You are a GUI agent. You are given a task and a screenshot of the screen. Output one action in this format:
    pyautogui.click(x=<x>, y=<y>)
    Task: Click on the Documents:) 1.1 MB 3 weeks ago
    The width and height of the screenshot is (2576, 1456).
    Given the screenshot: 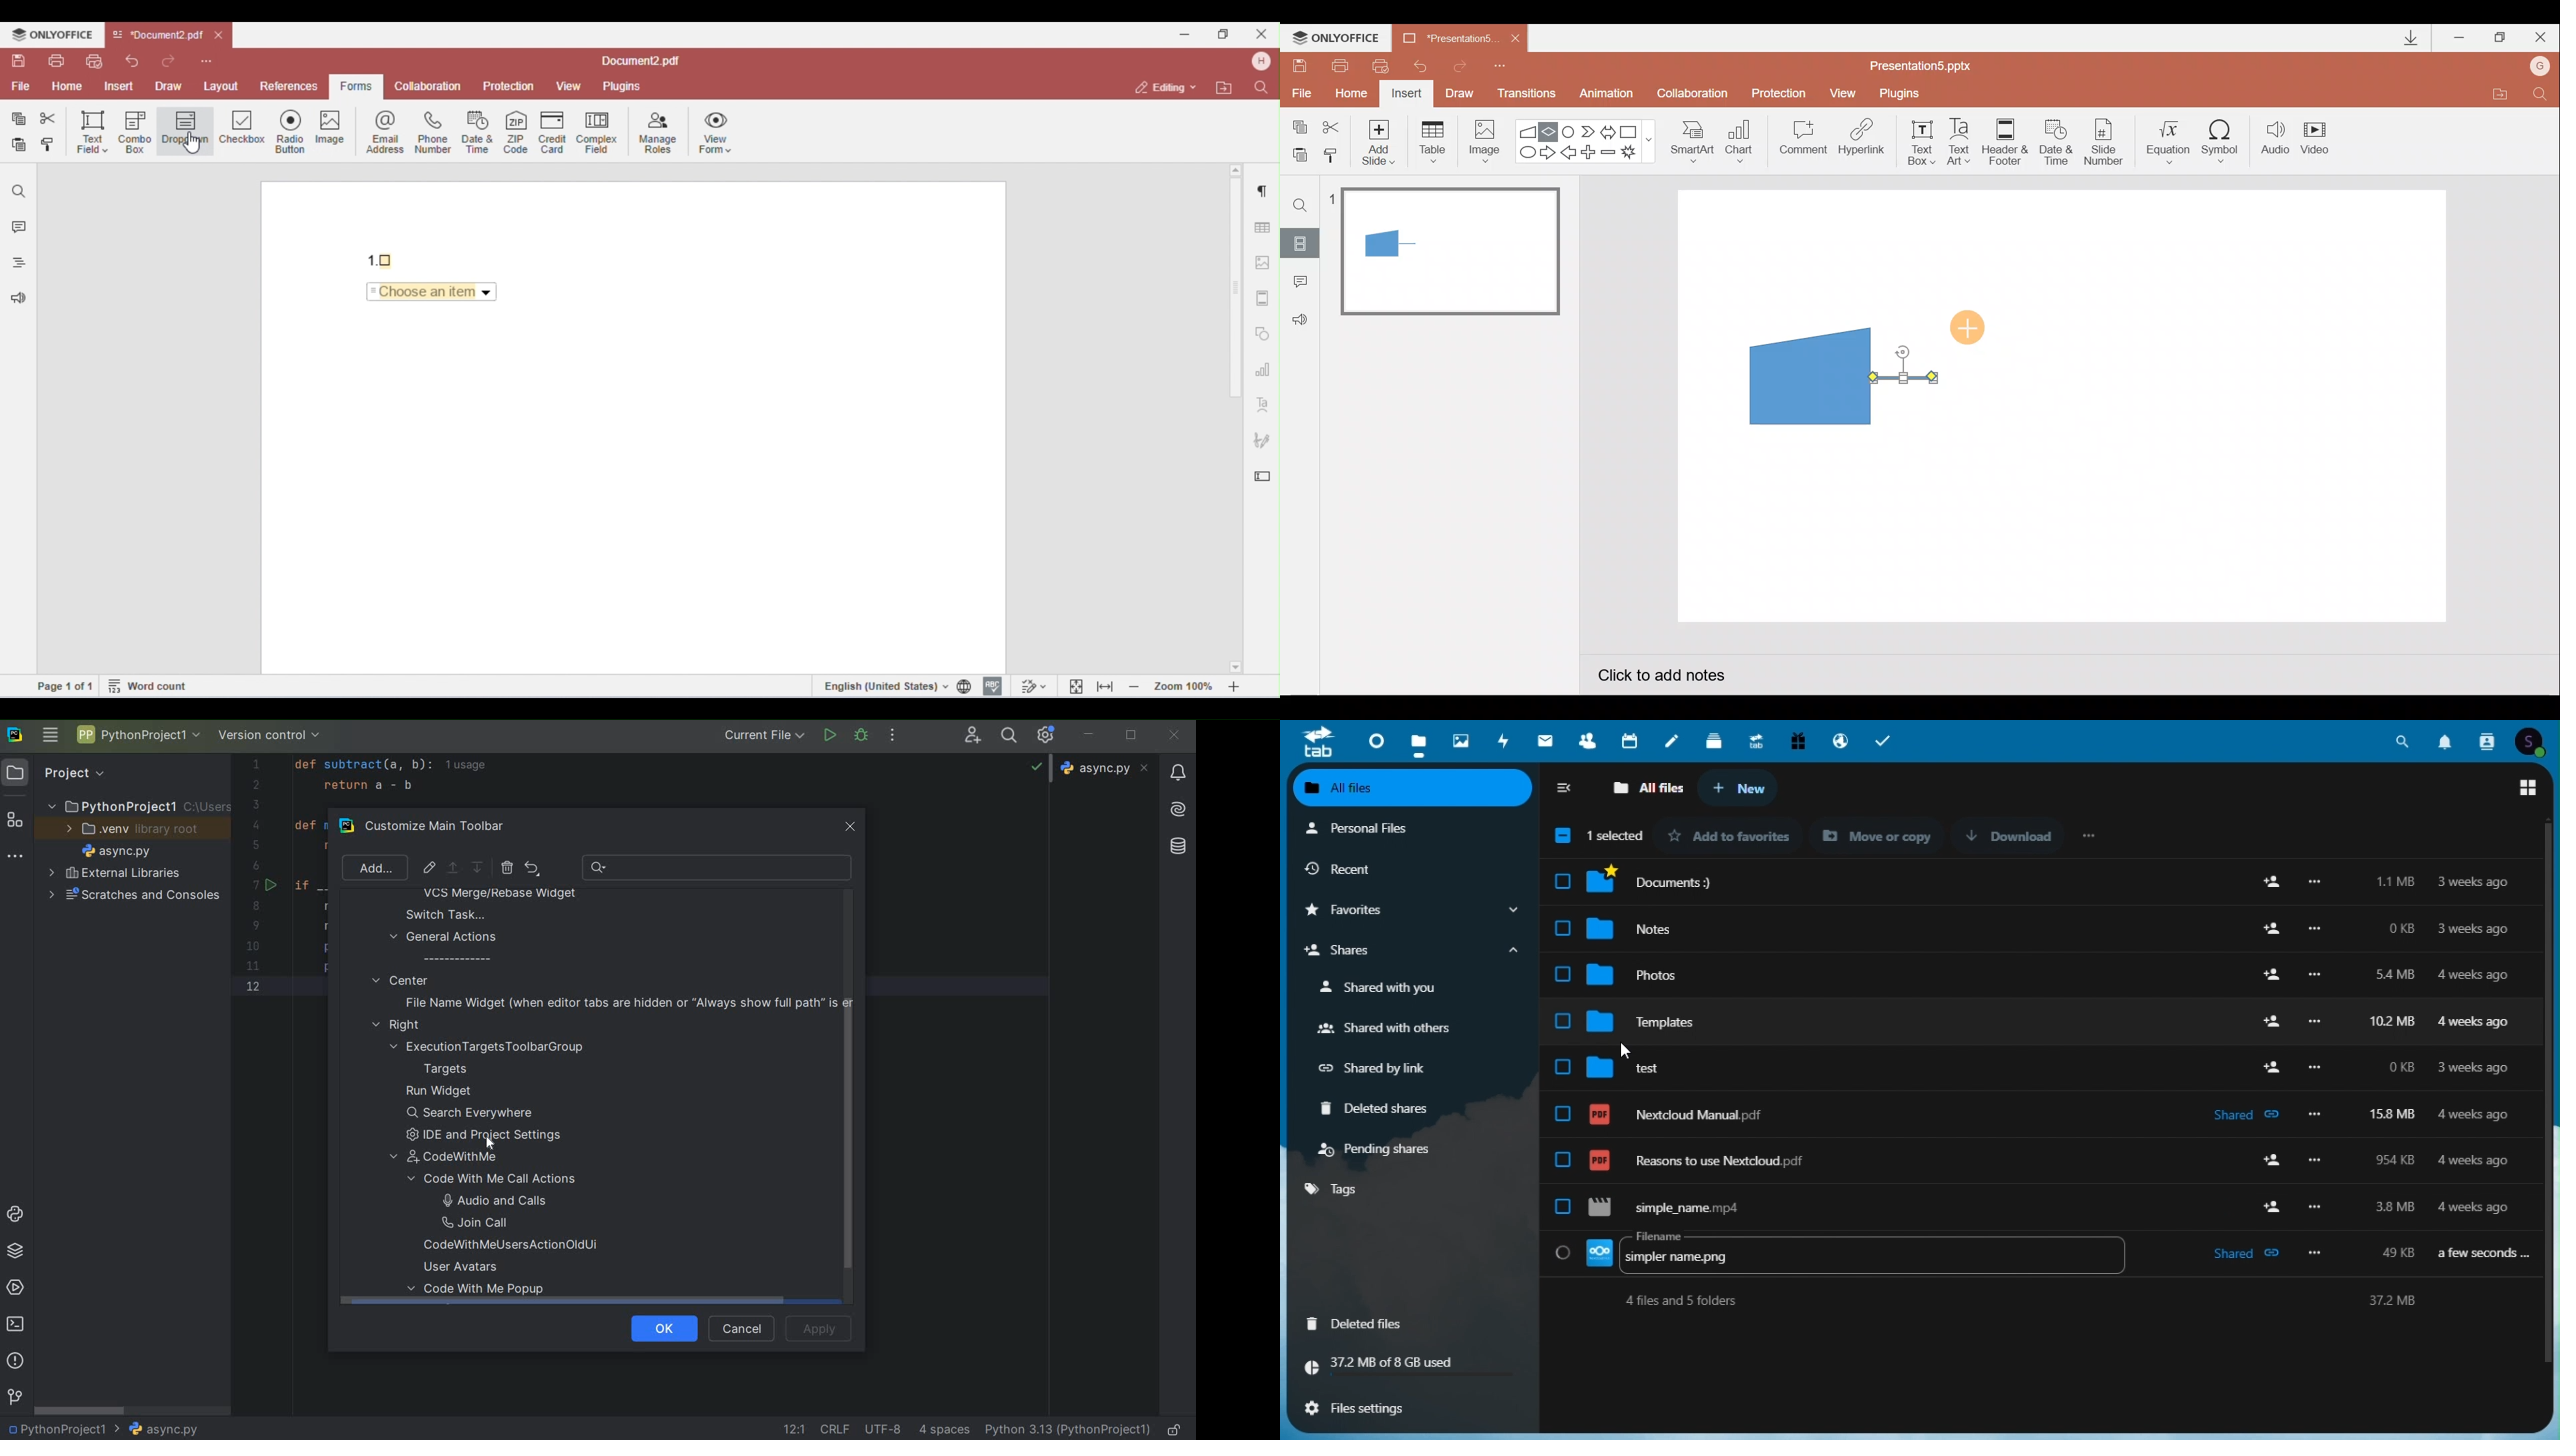 What is the action you would take?
    pyautogui.click(x=2042, y=882)
    